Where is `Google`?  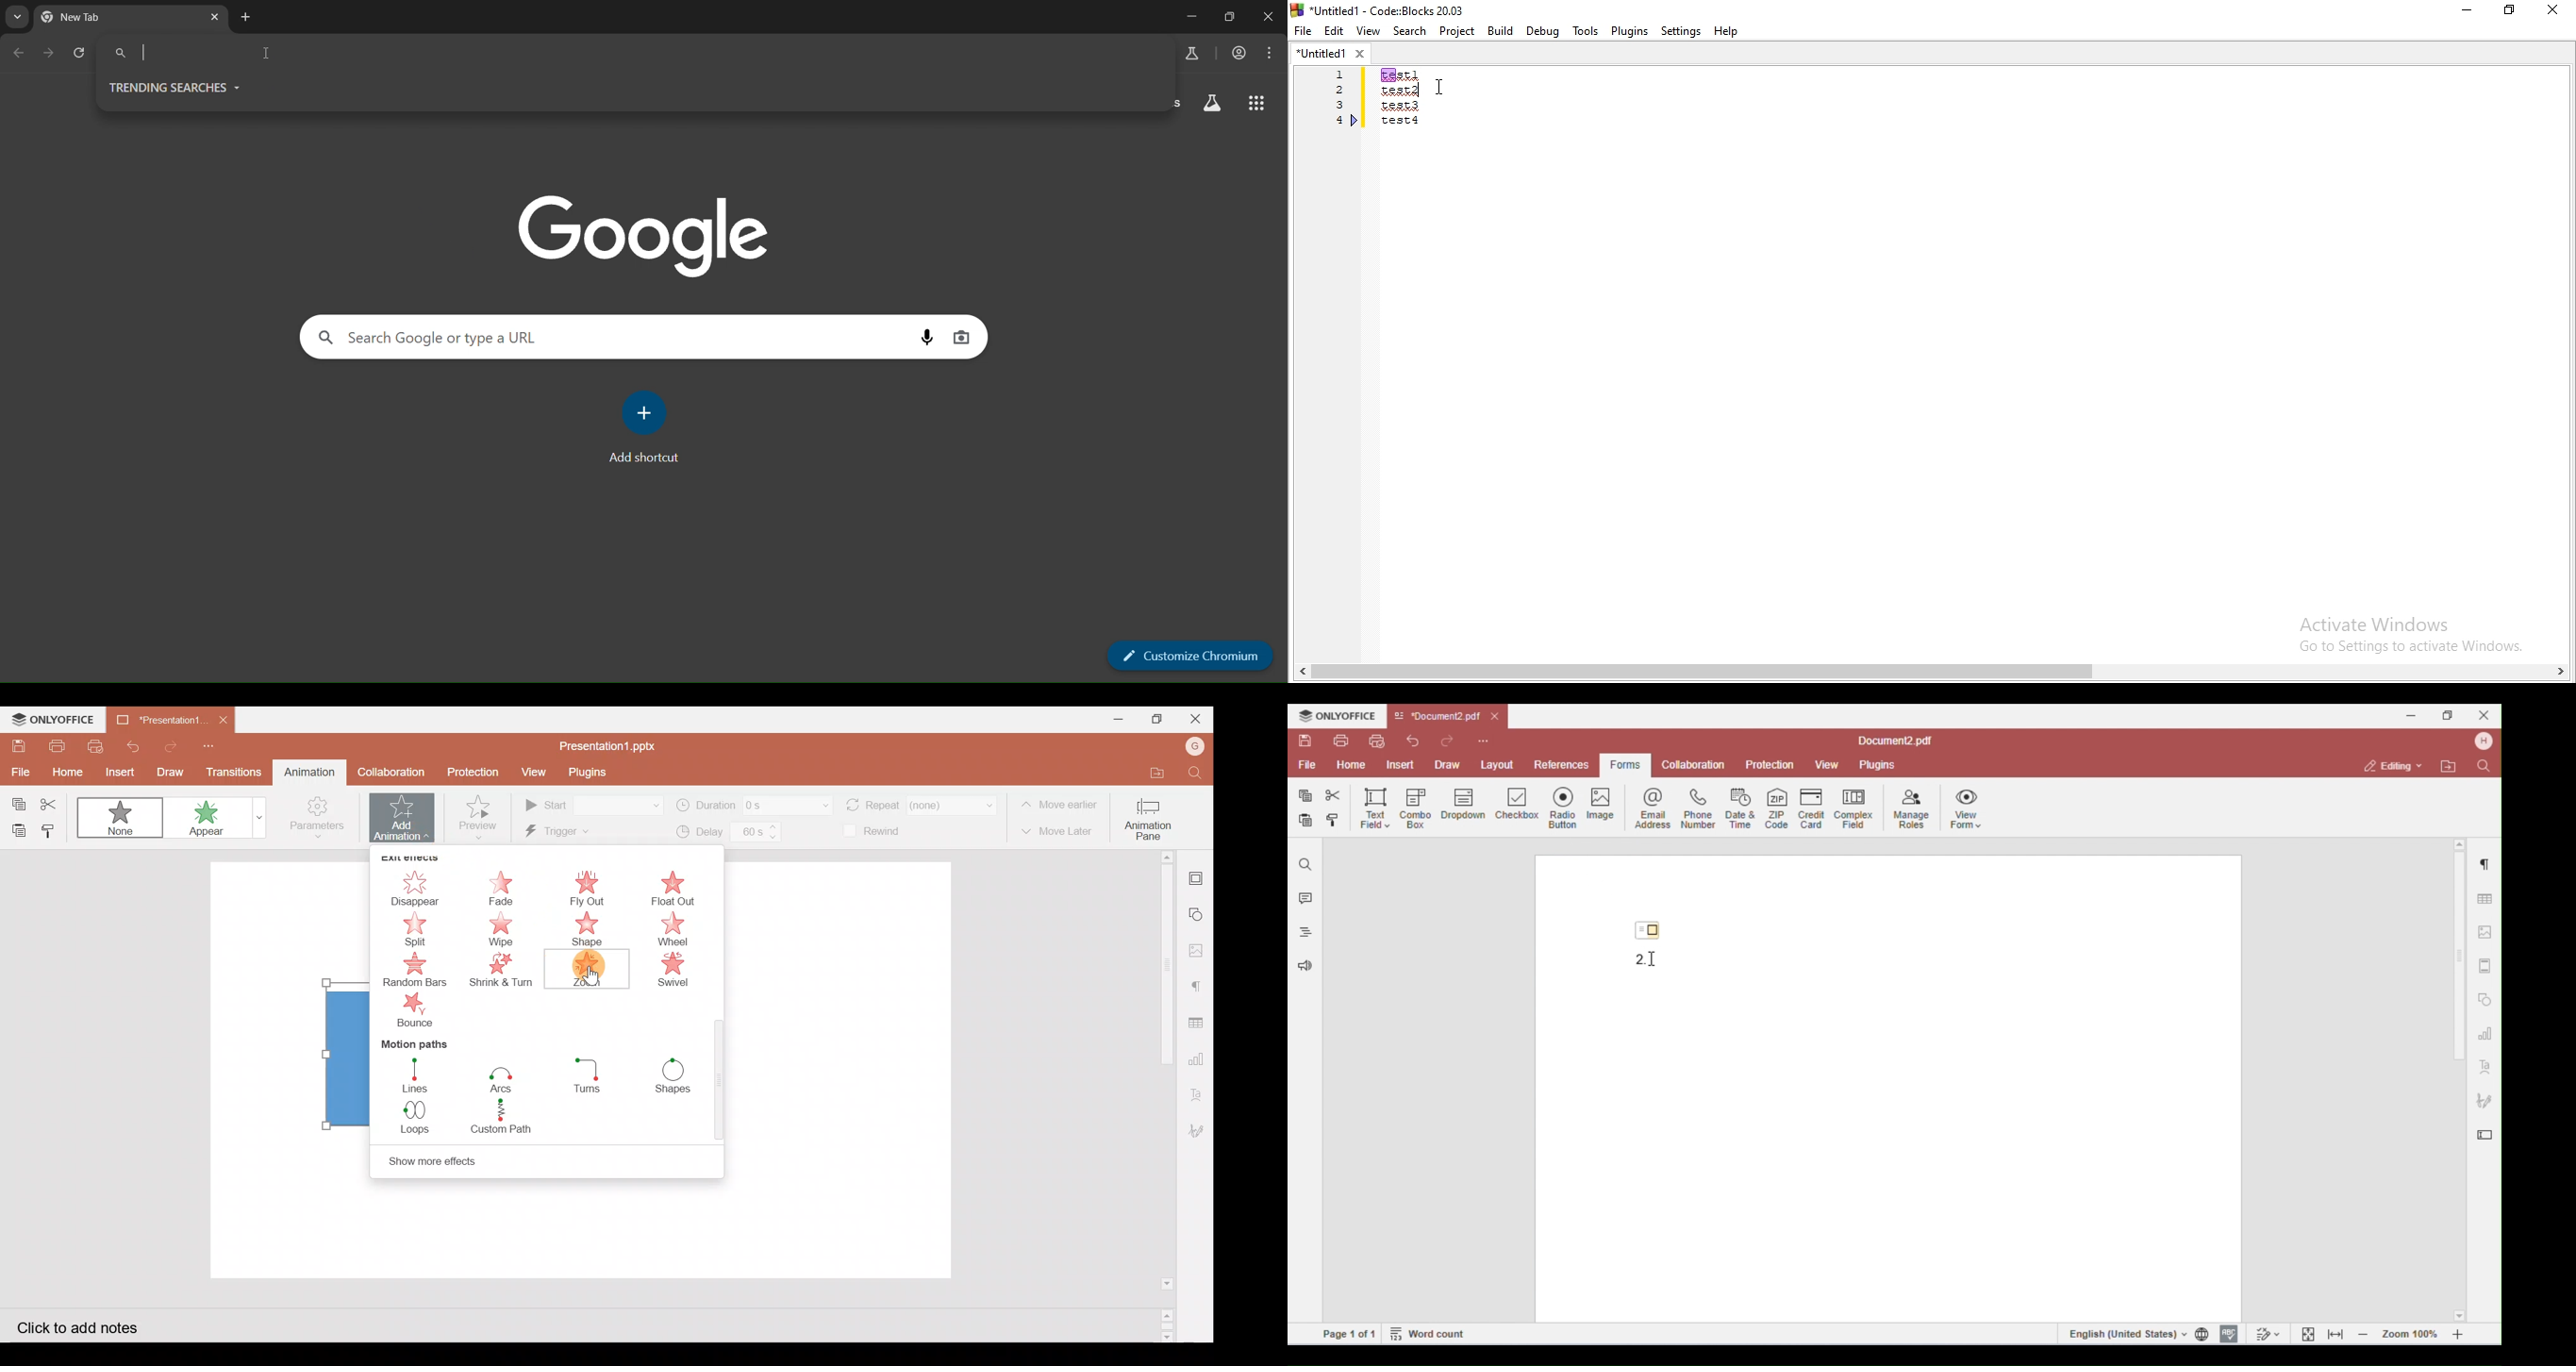 Google is located at coordinates (643, 233).